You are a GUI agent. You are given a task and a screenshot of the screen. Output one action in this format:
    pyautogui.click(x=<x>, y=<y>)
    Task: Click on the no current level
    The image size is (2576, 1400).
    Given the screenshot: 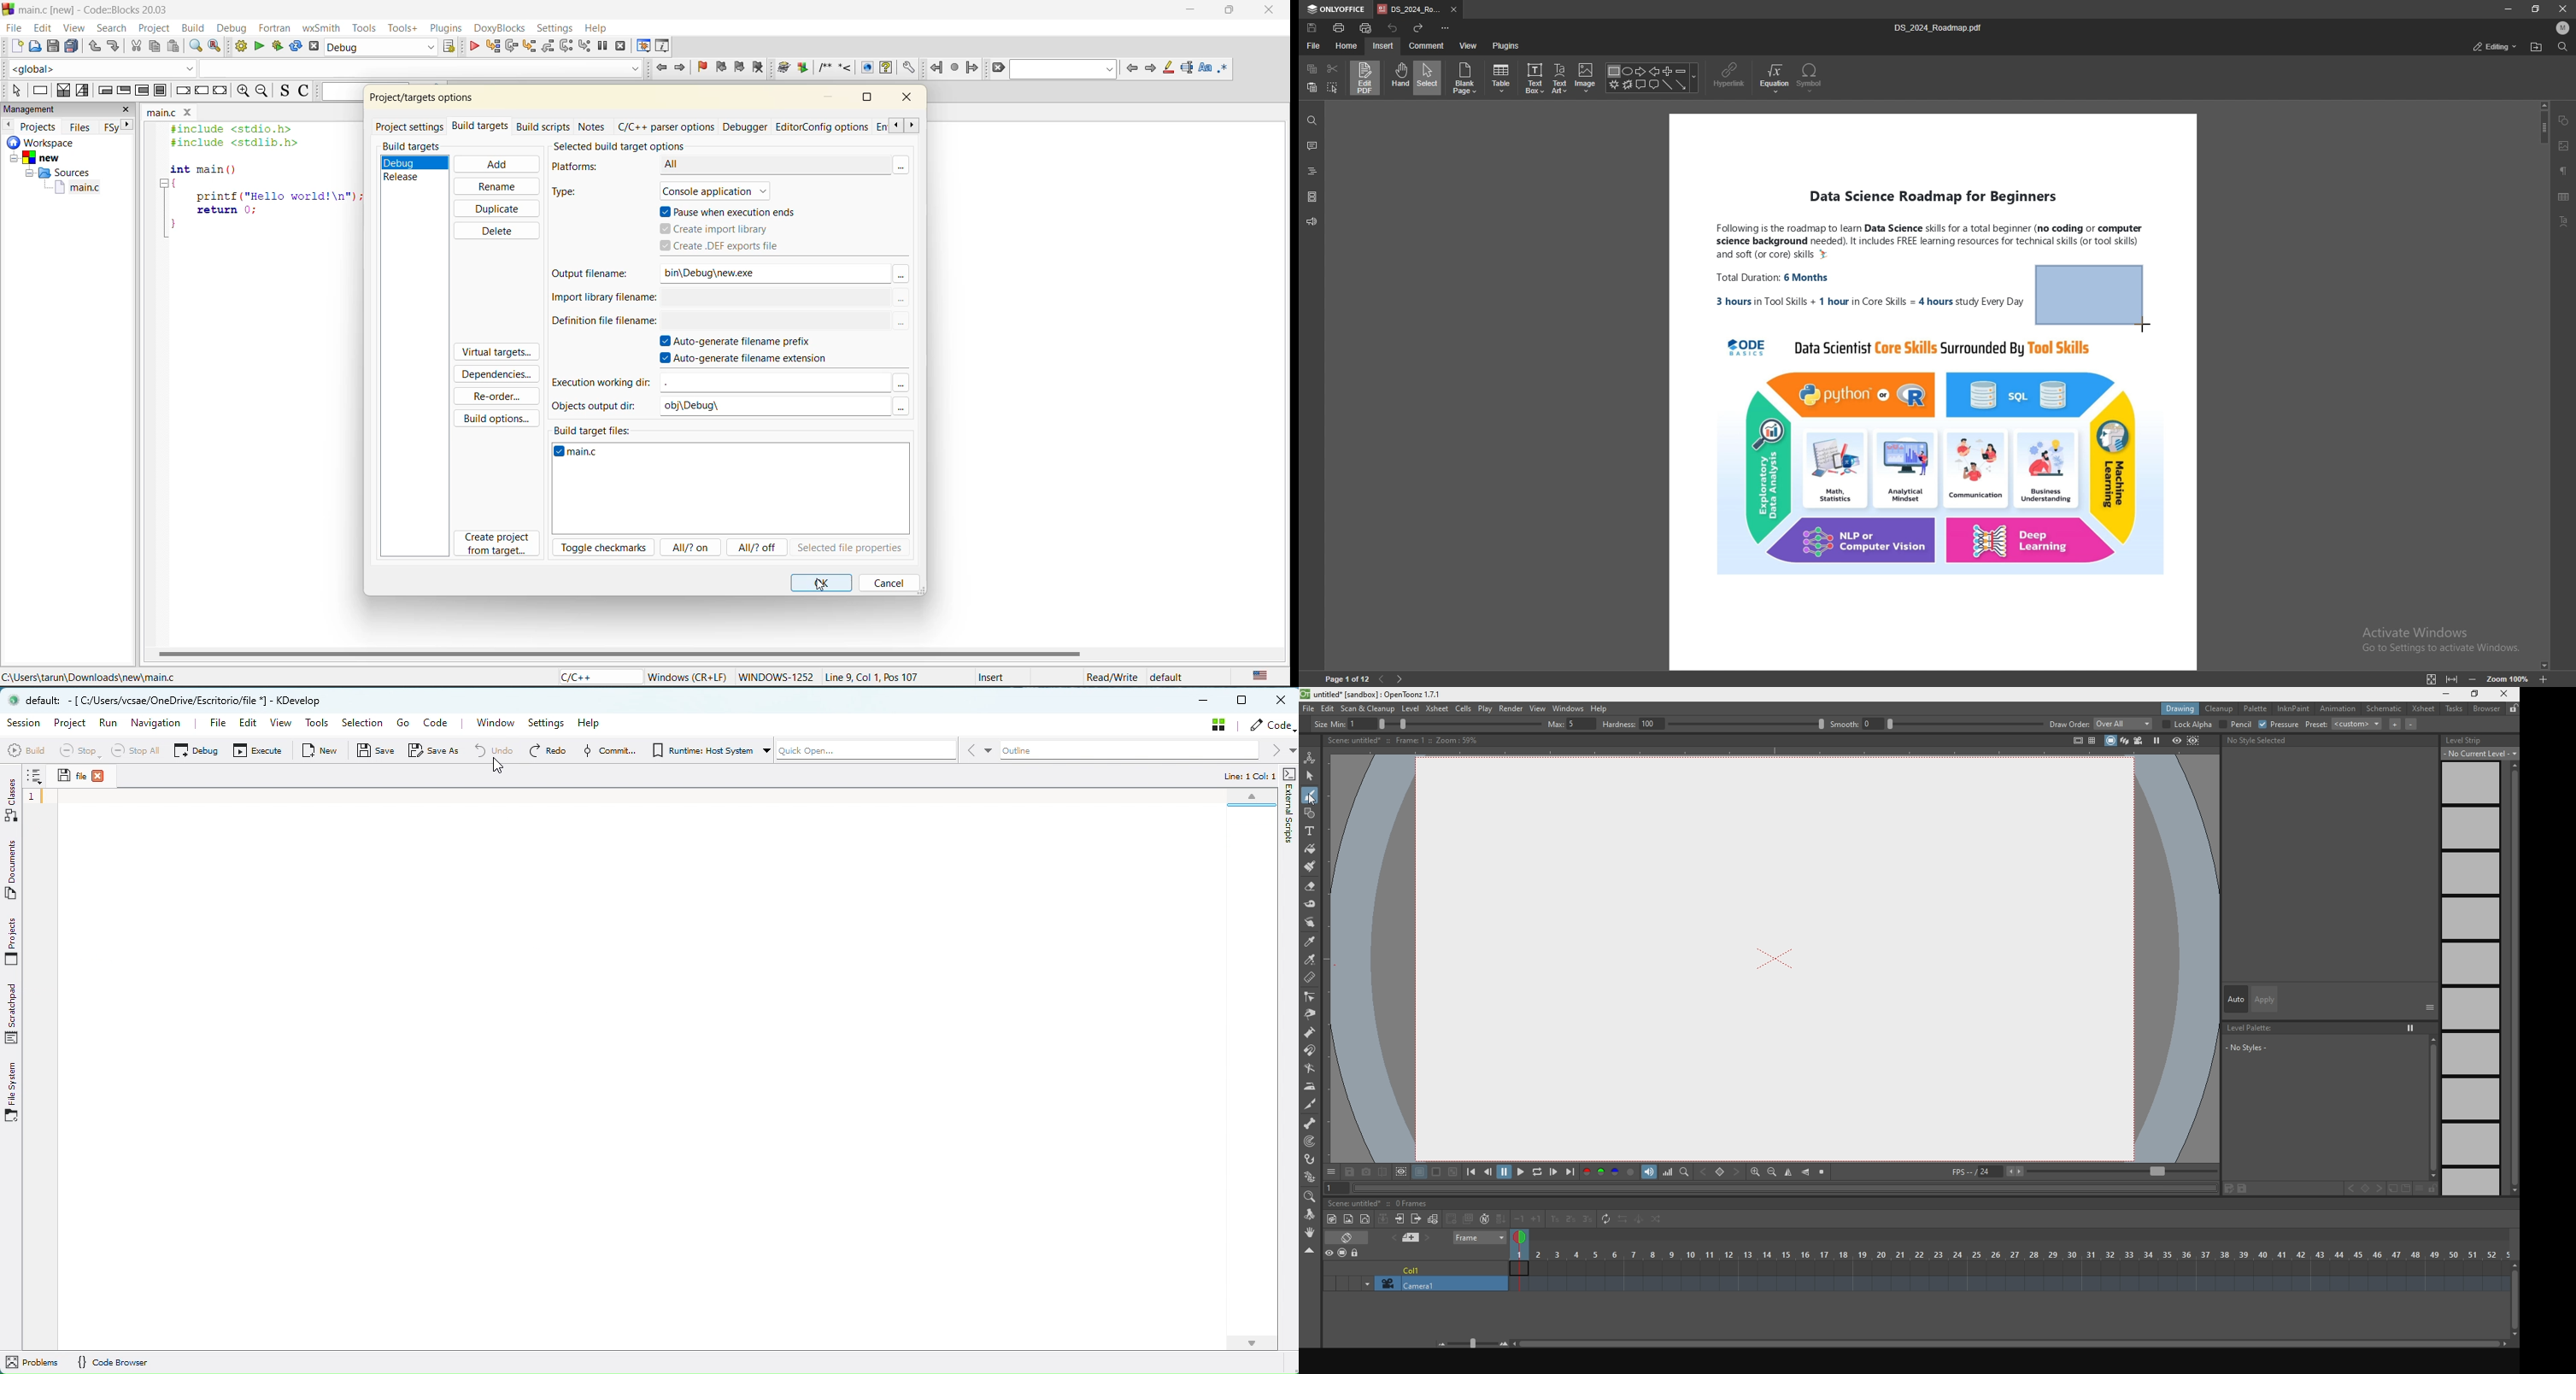 What is the action you would take?
    pyautogui.click(x=2474, y=754)
    